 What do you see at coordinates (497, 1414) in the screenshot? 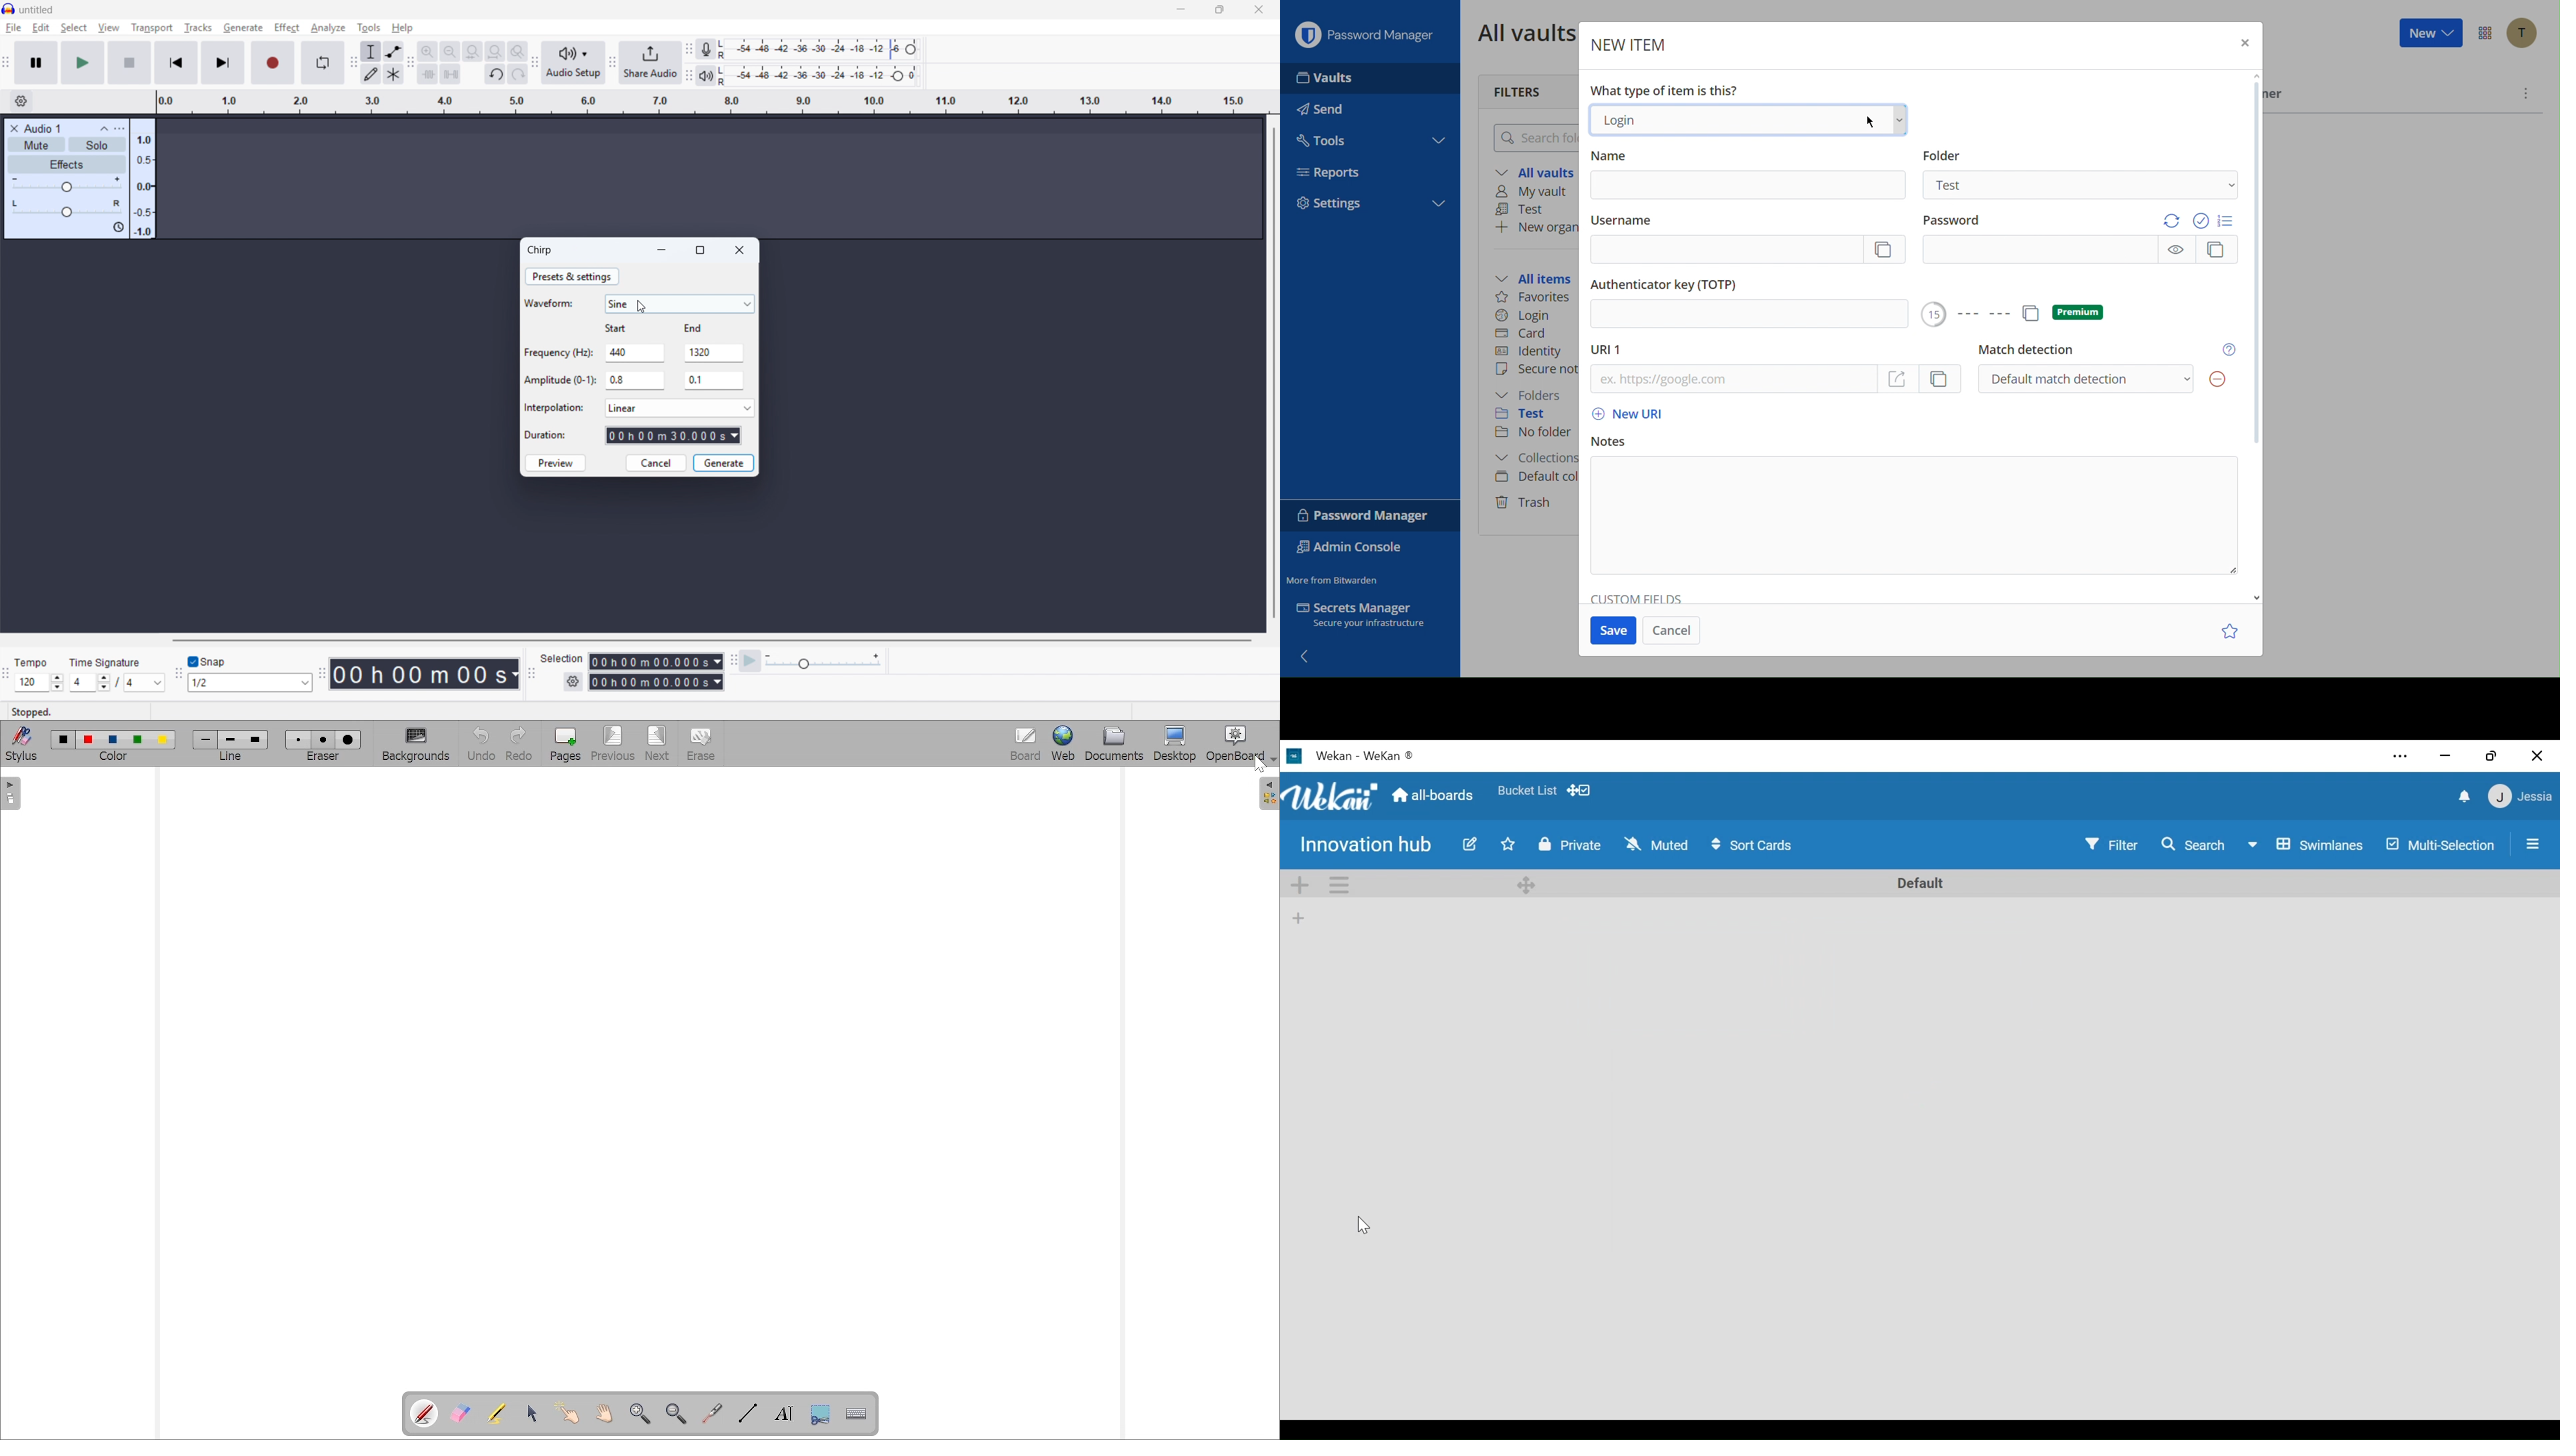
I see `Highlight` at bounding box center [497, 1414].